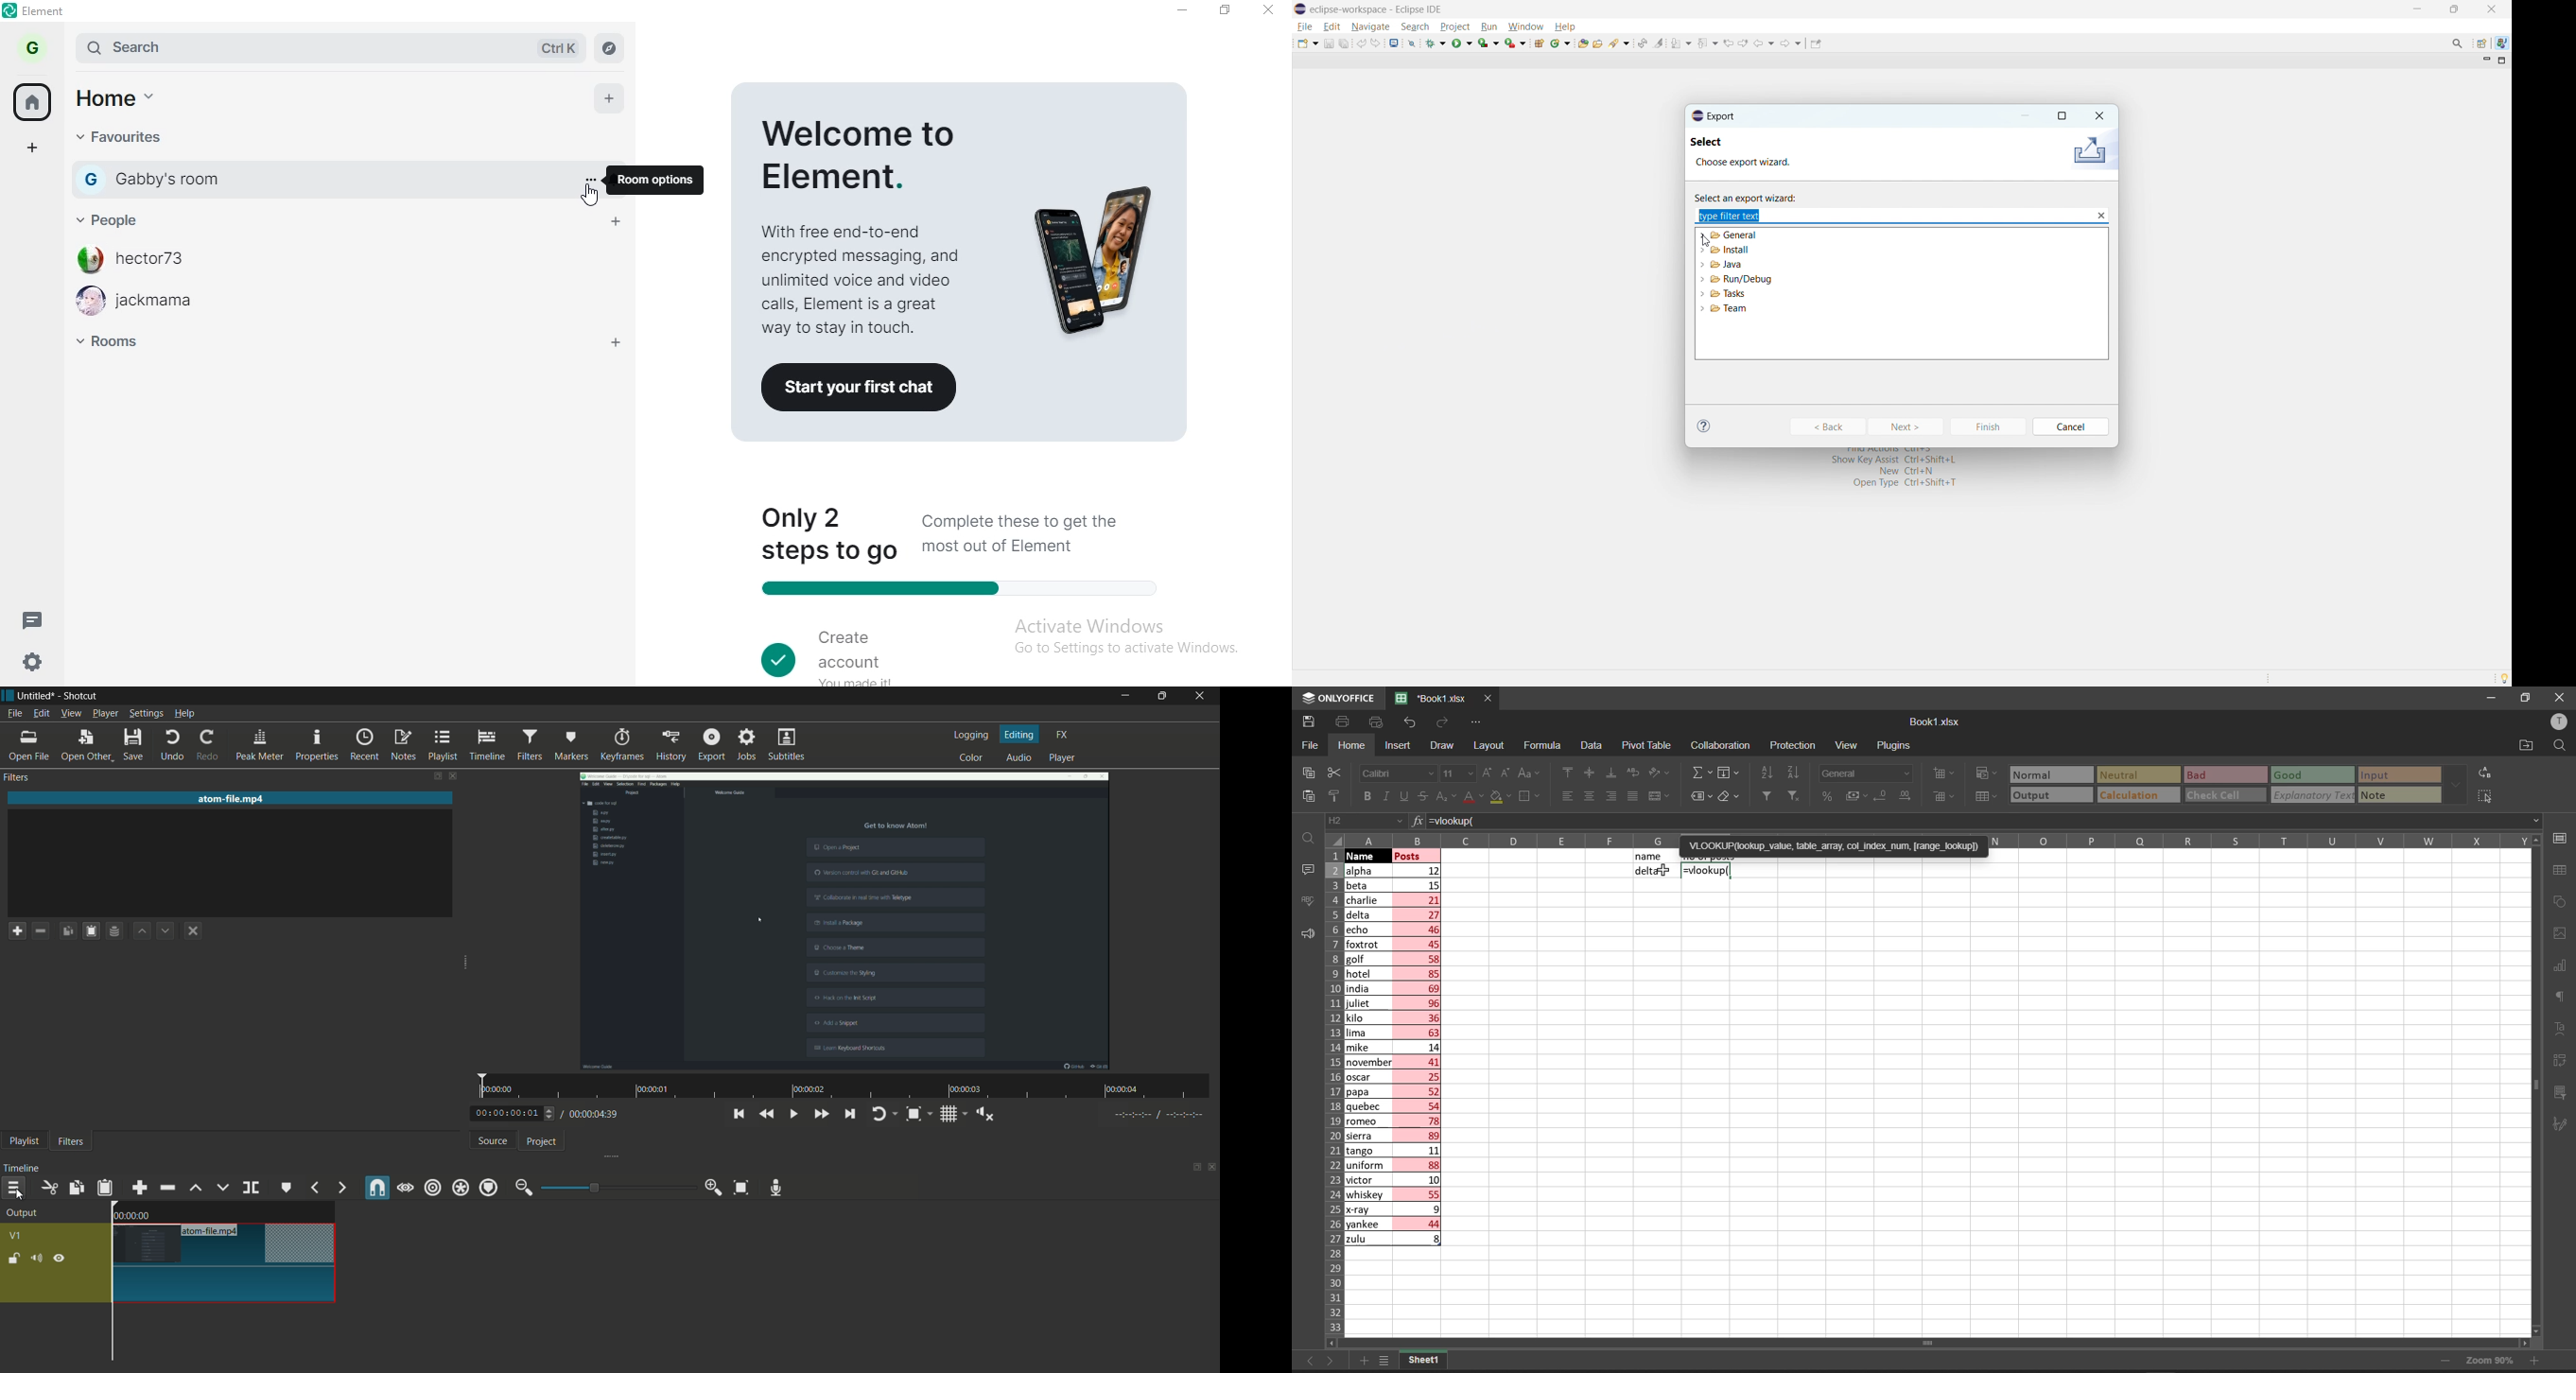  What do you see at coordinates (2502, 42) in the screenshot?
I see `java` at bounding box center [2502, 42].